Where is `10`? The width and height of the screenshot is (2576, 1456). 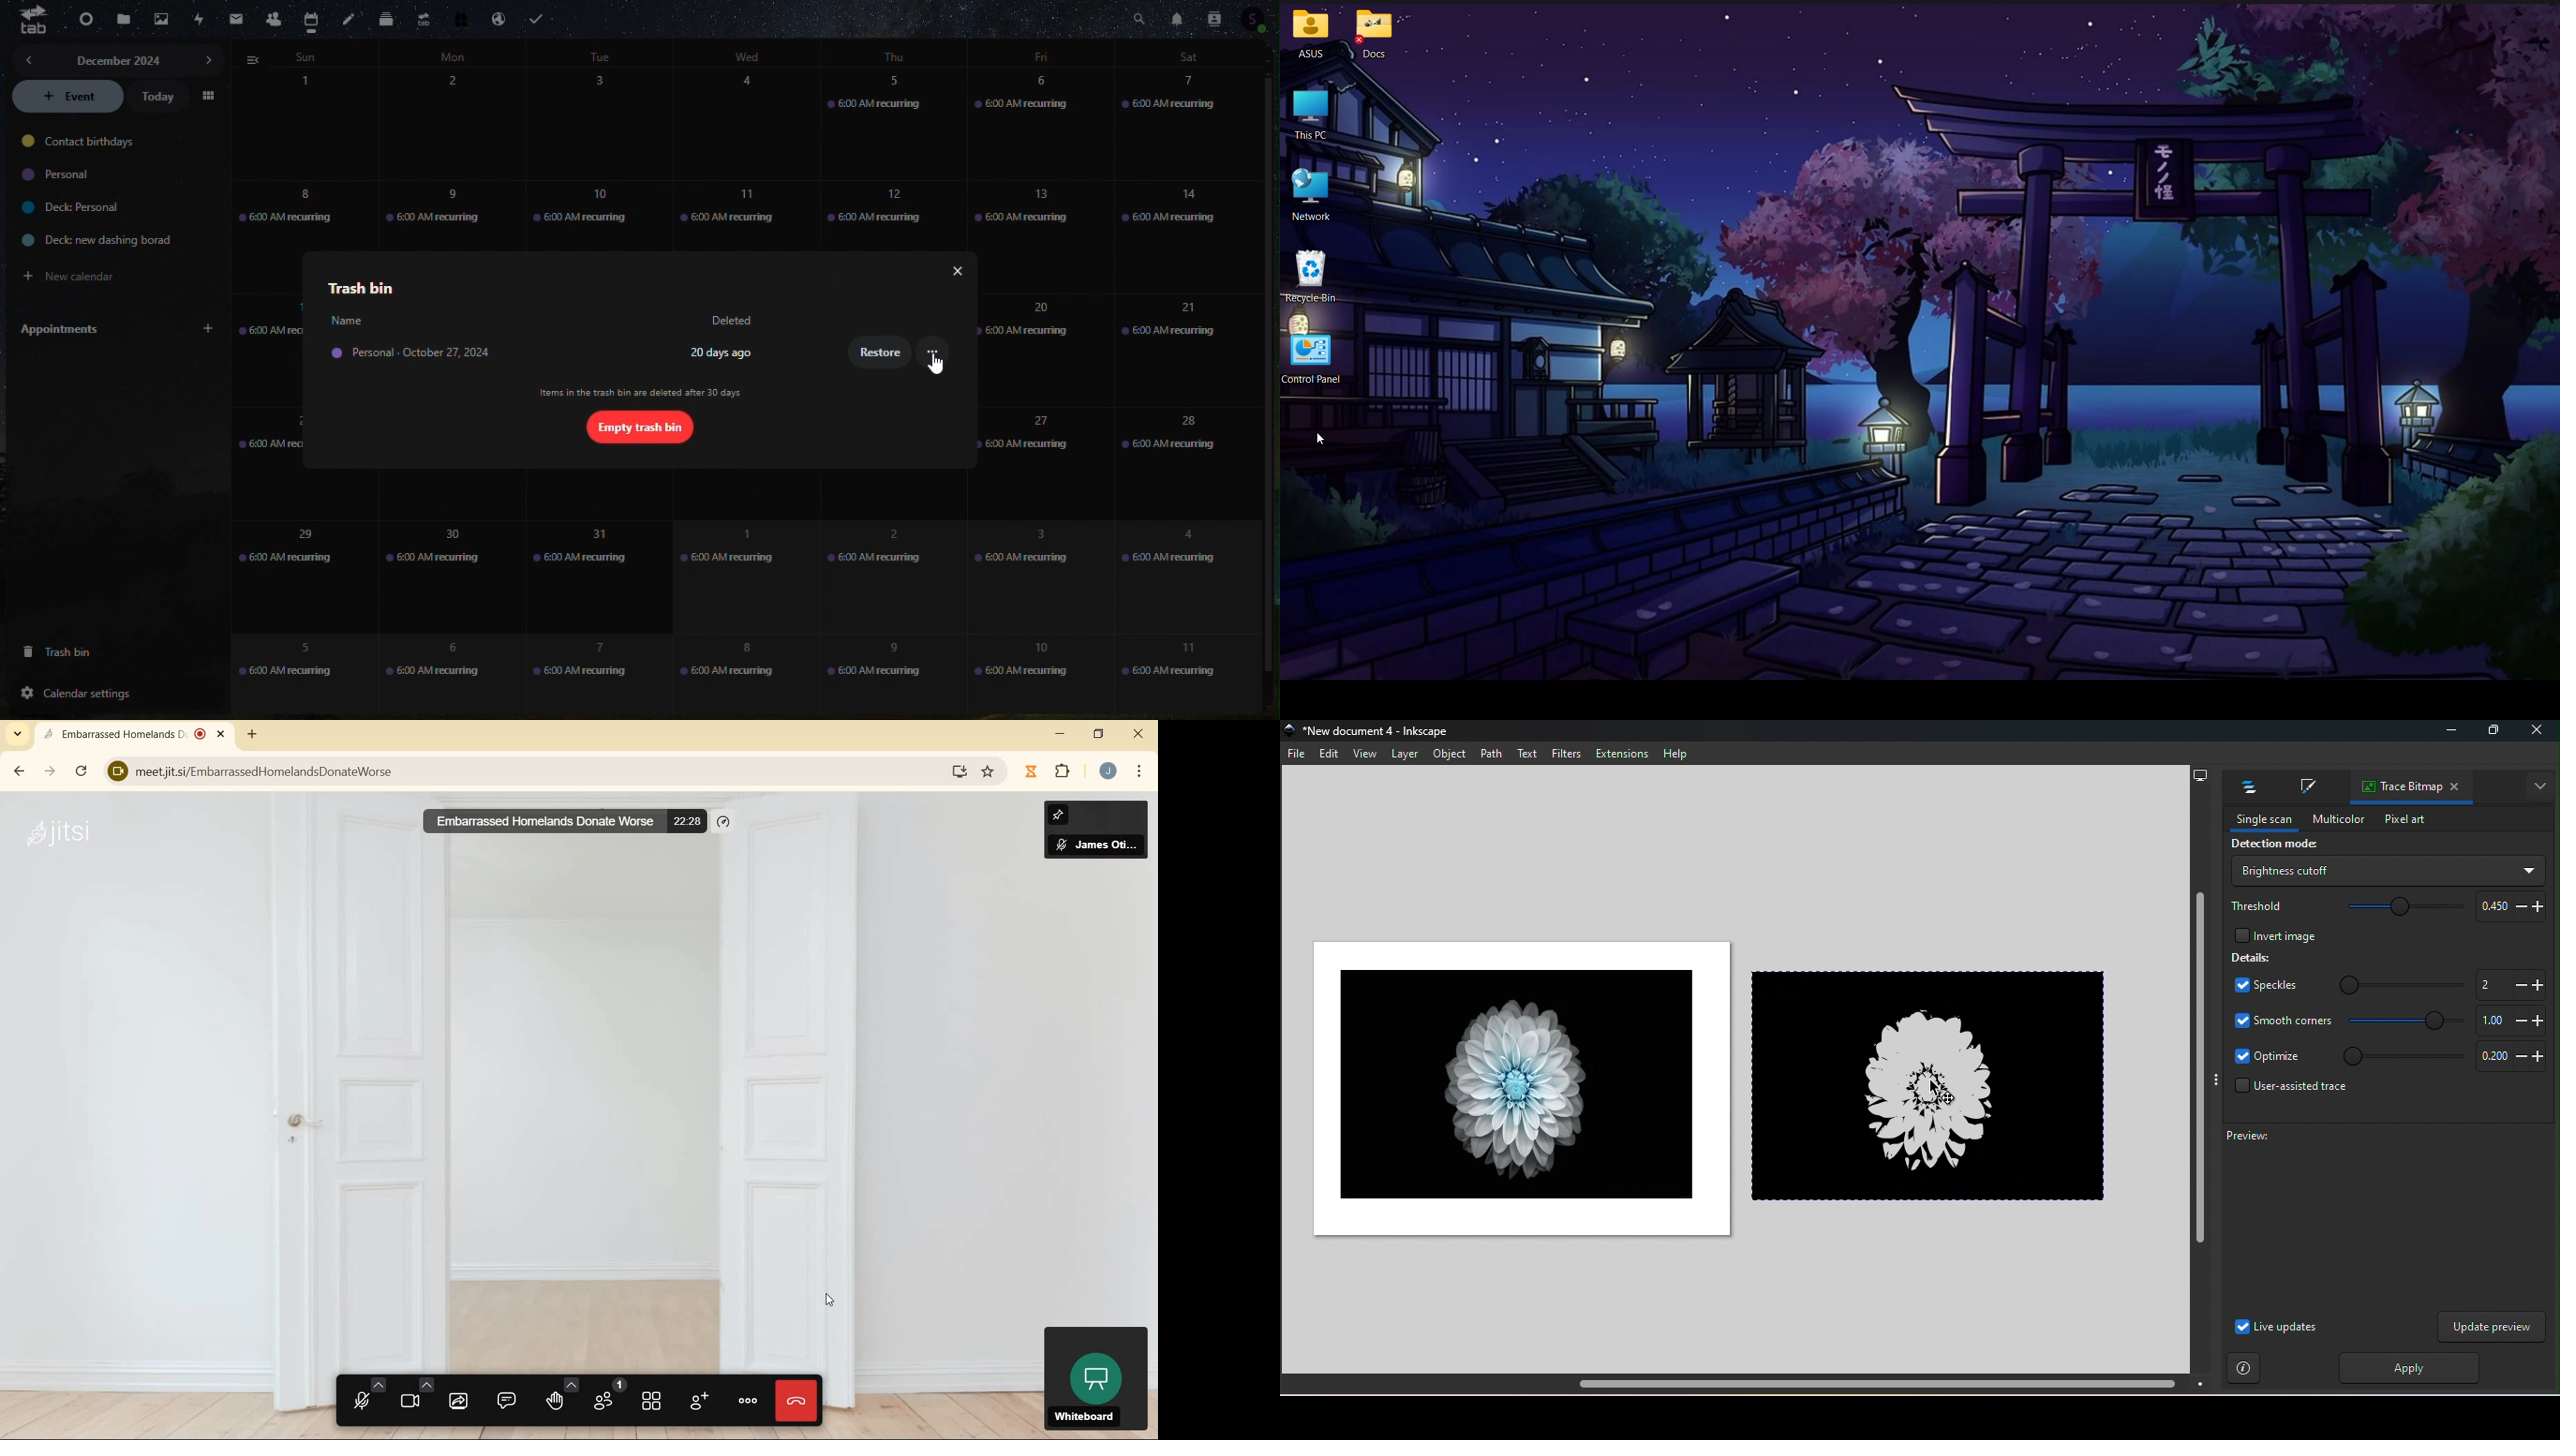
10 is located at coordinates (594, 207).